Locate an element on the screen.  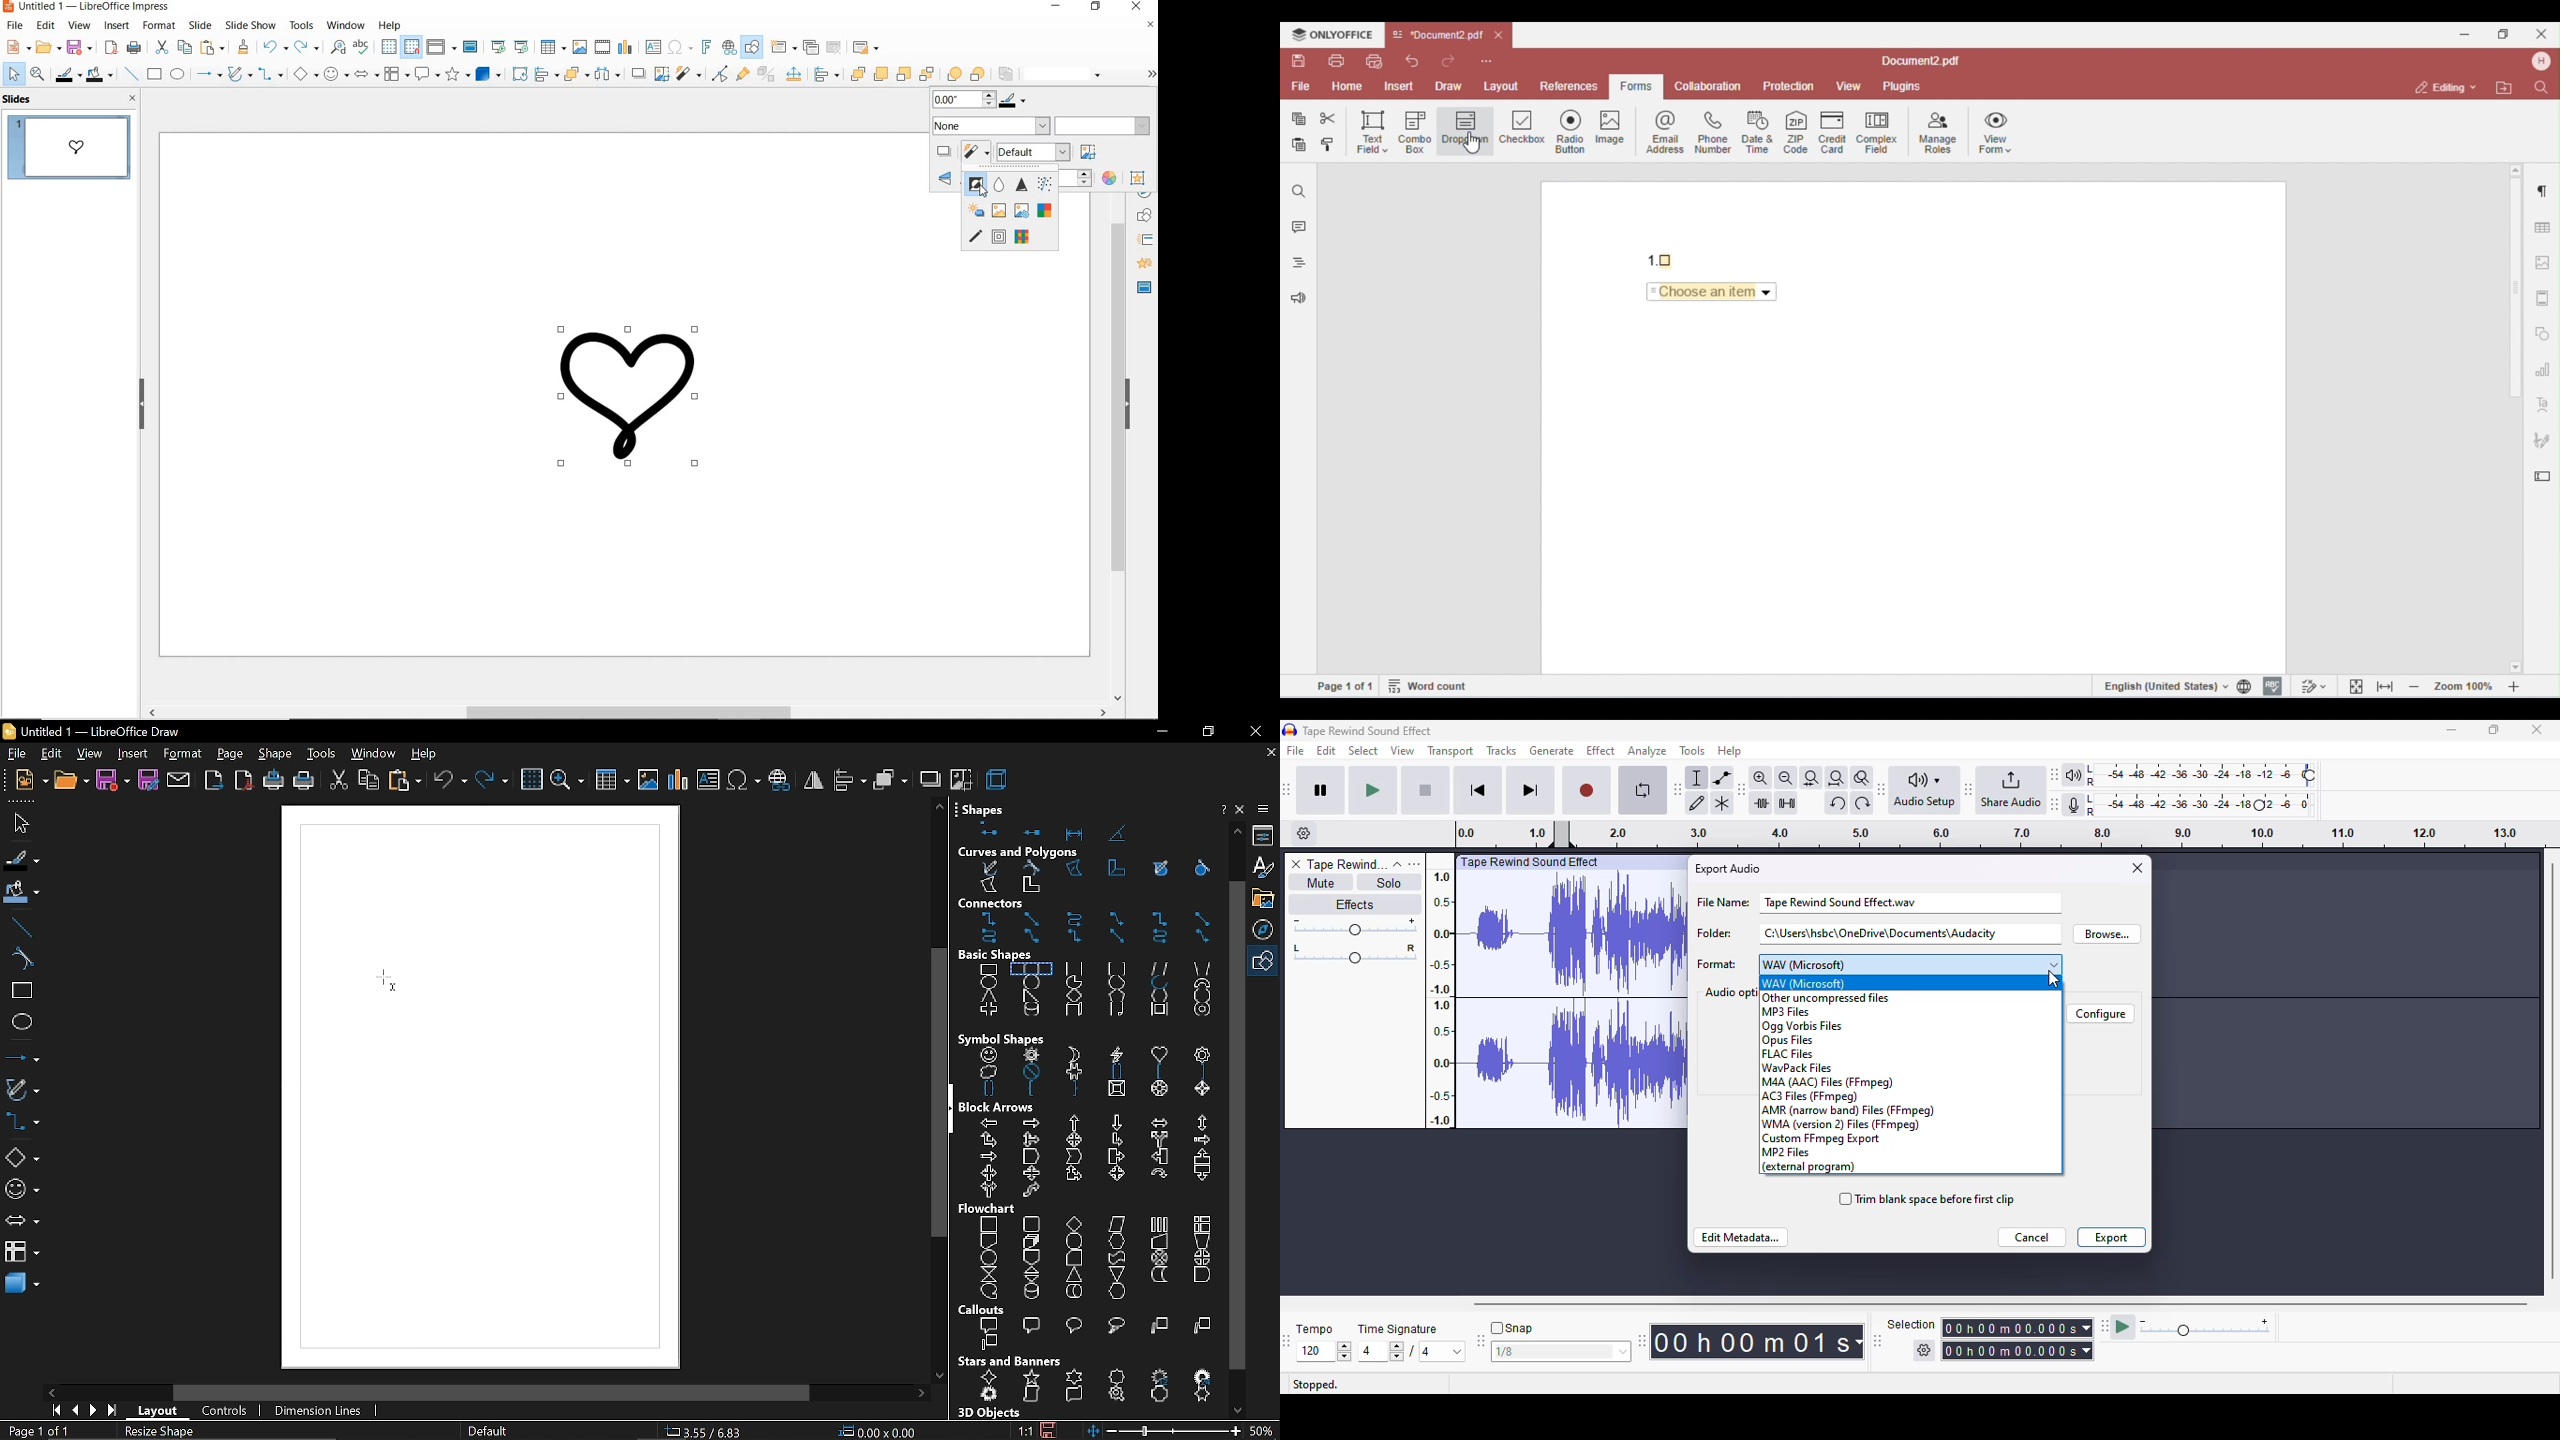
master slide is located at coordinates (471, 48).